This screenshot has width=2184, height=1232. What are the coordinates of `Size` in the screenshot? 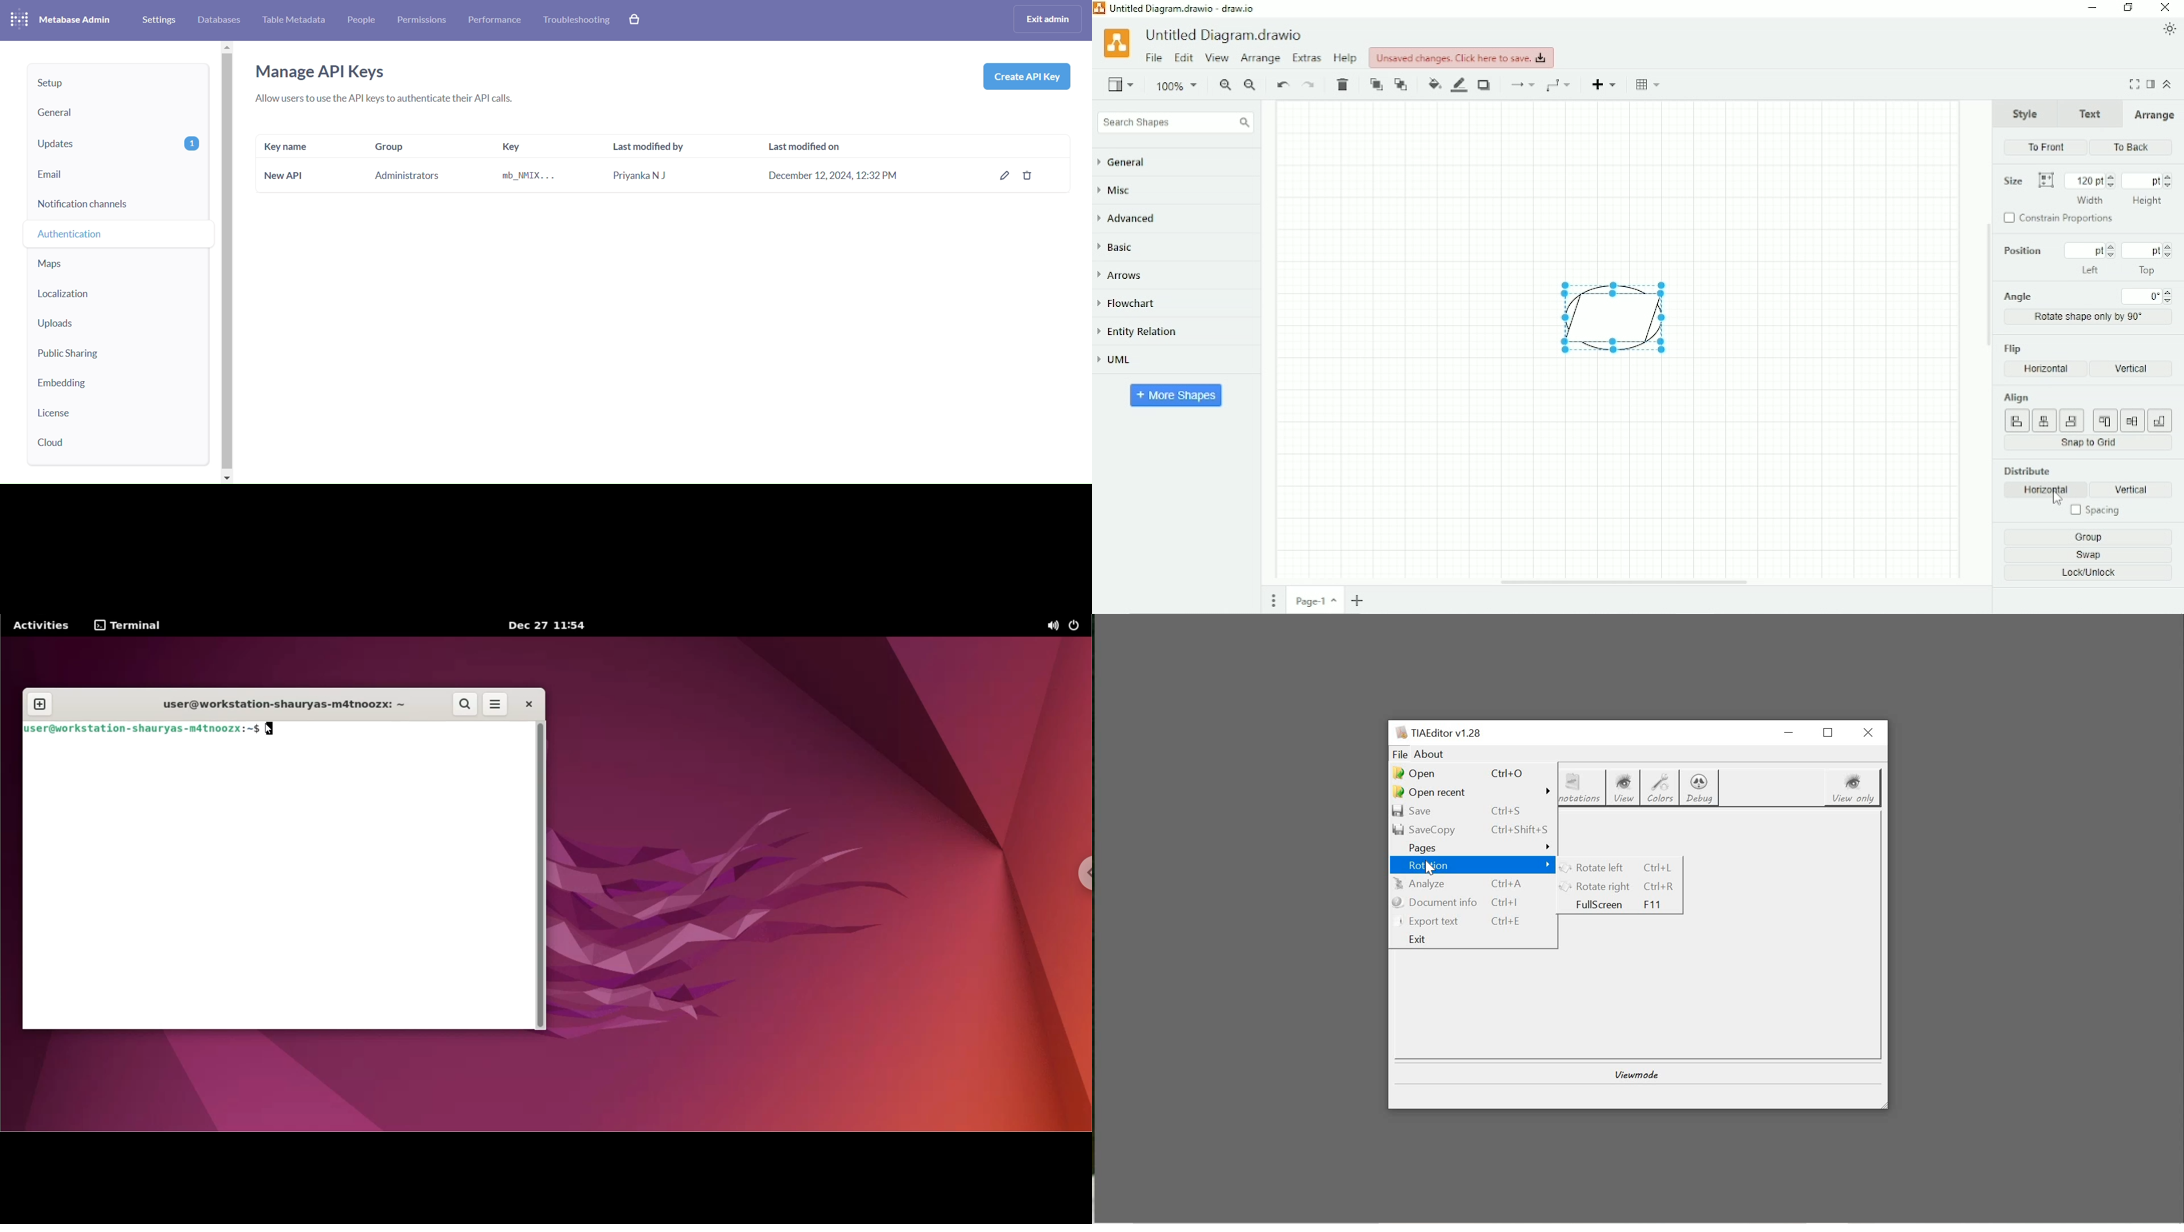 It's located at (2028, 181).